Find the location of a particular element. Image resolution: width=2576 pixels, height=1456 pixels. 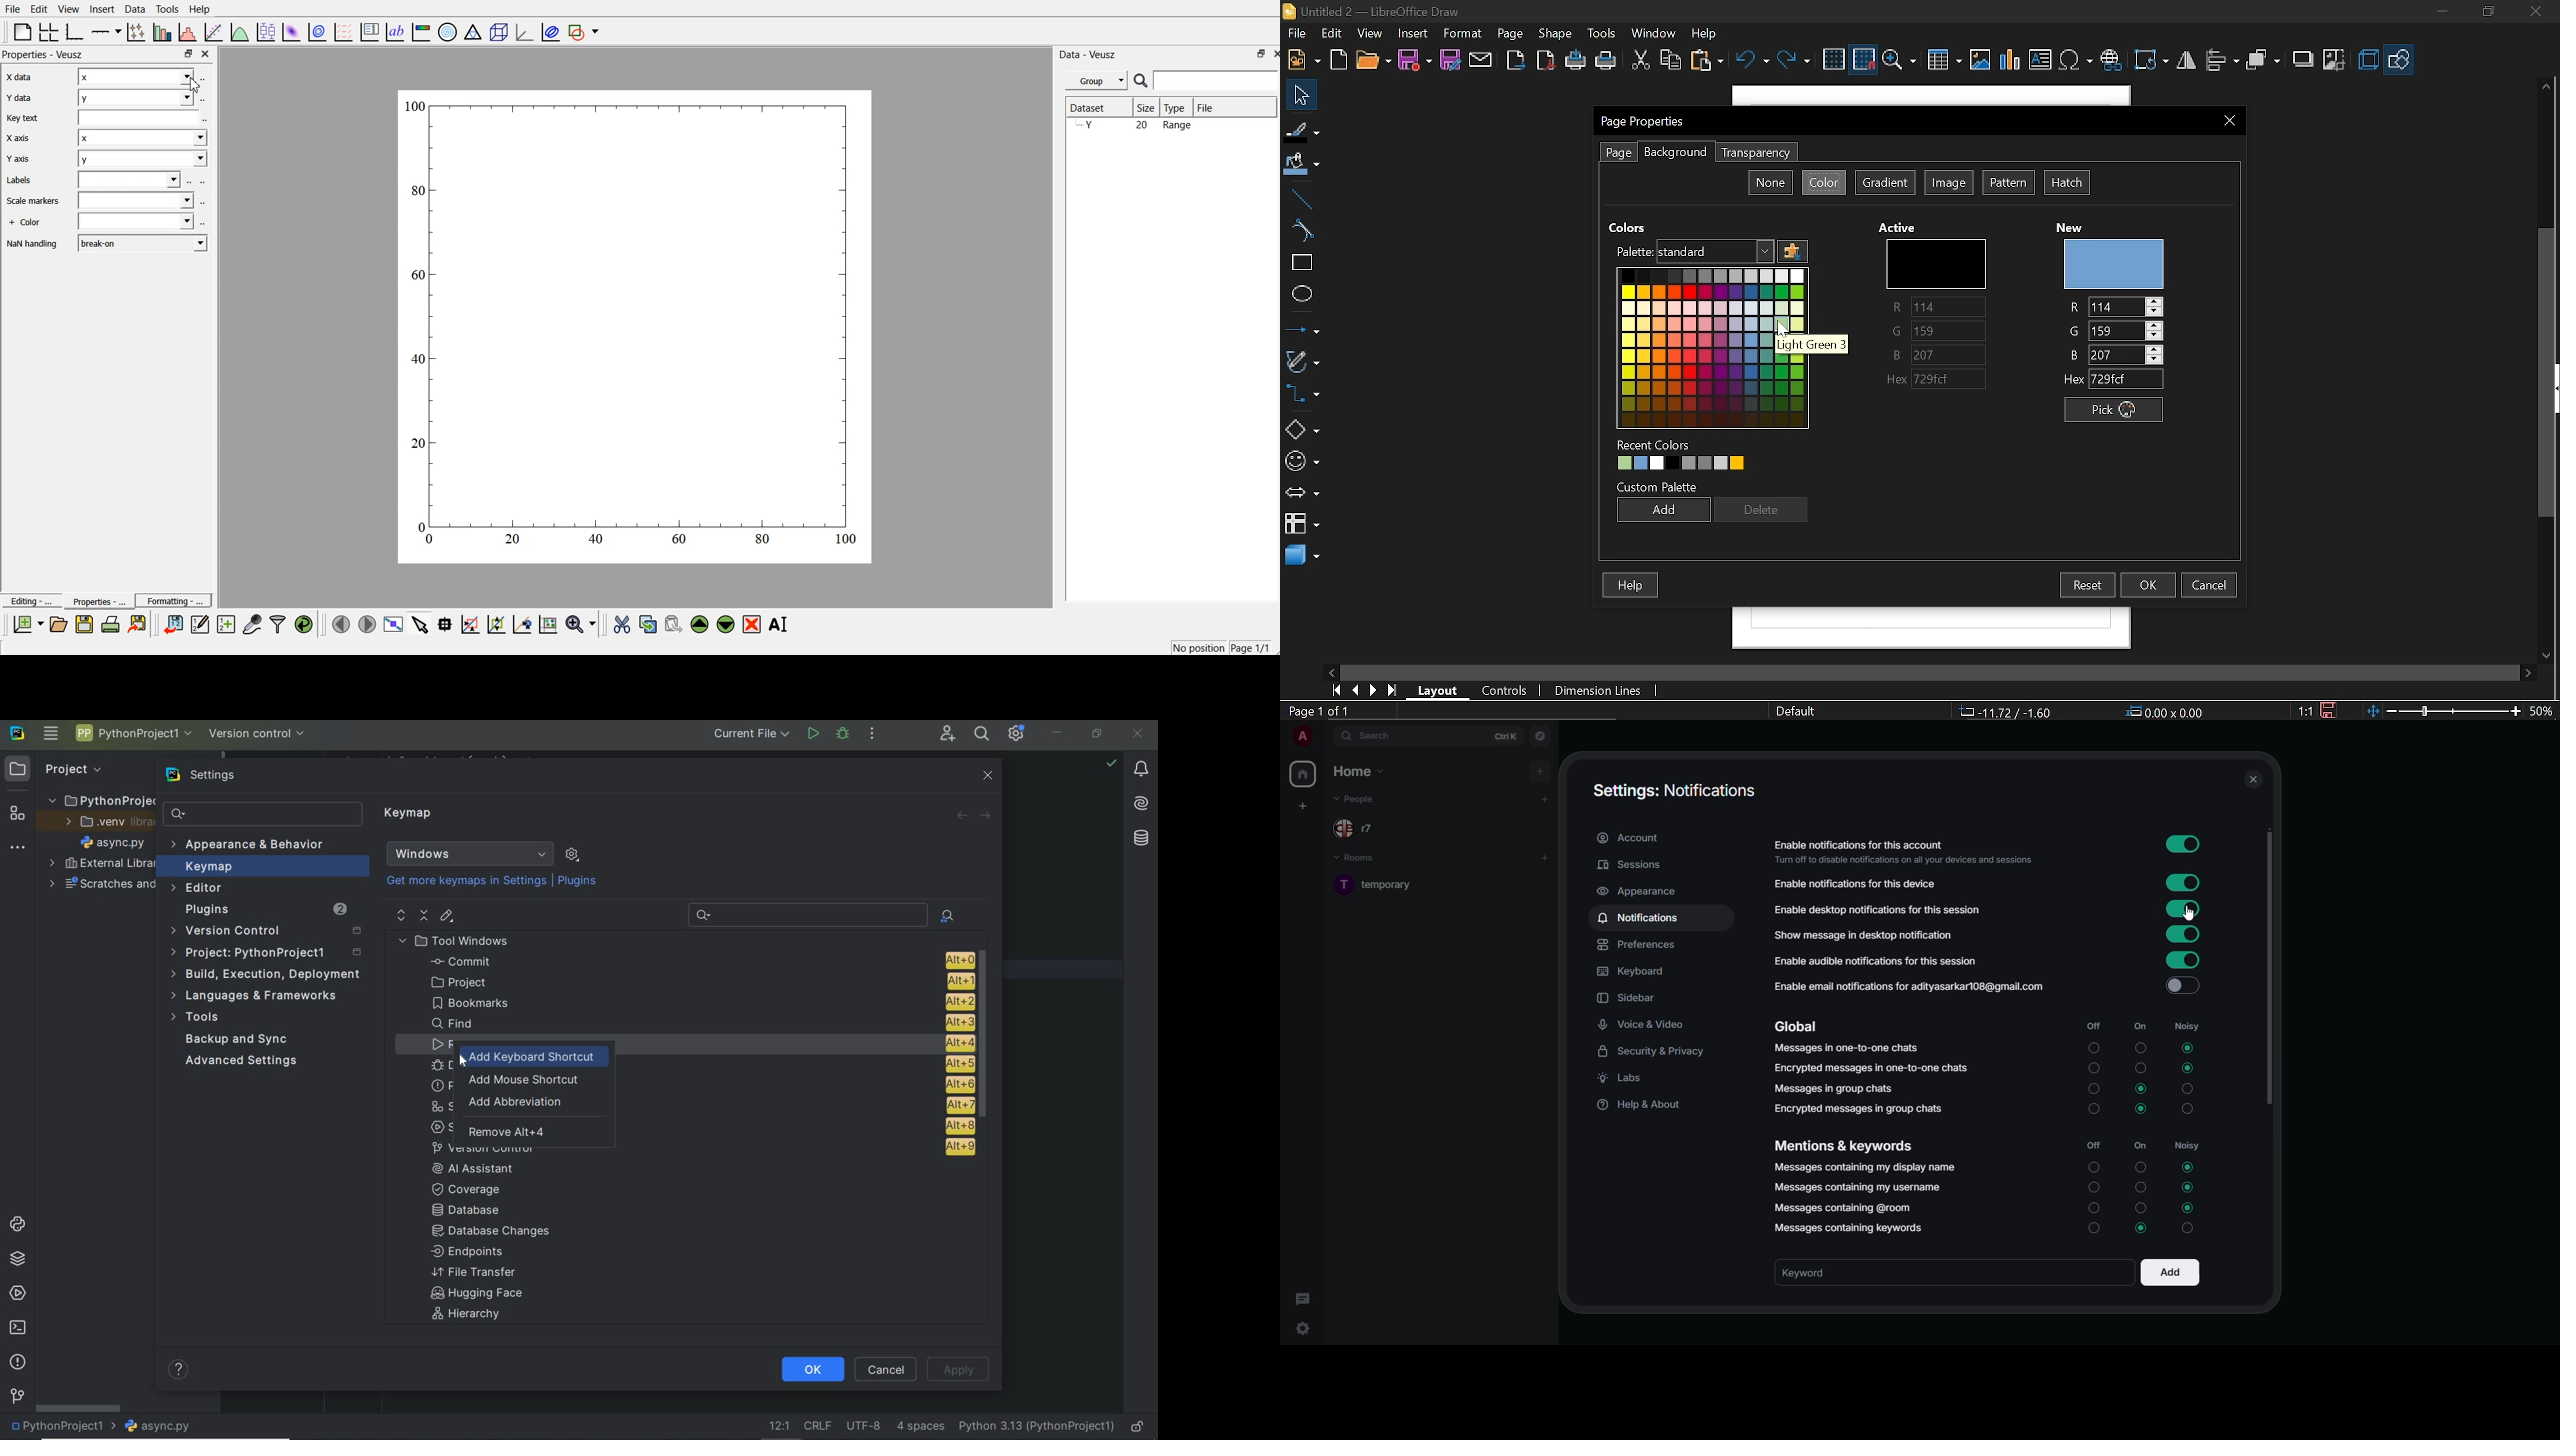

expand all is located at coordinates (400, 915).